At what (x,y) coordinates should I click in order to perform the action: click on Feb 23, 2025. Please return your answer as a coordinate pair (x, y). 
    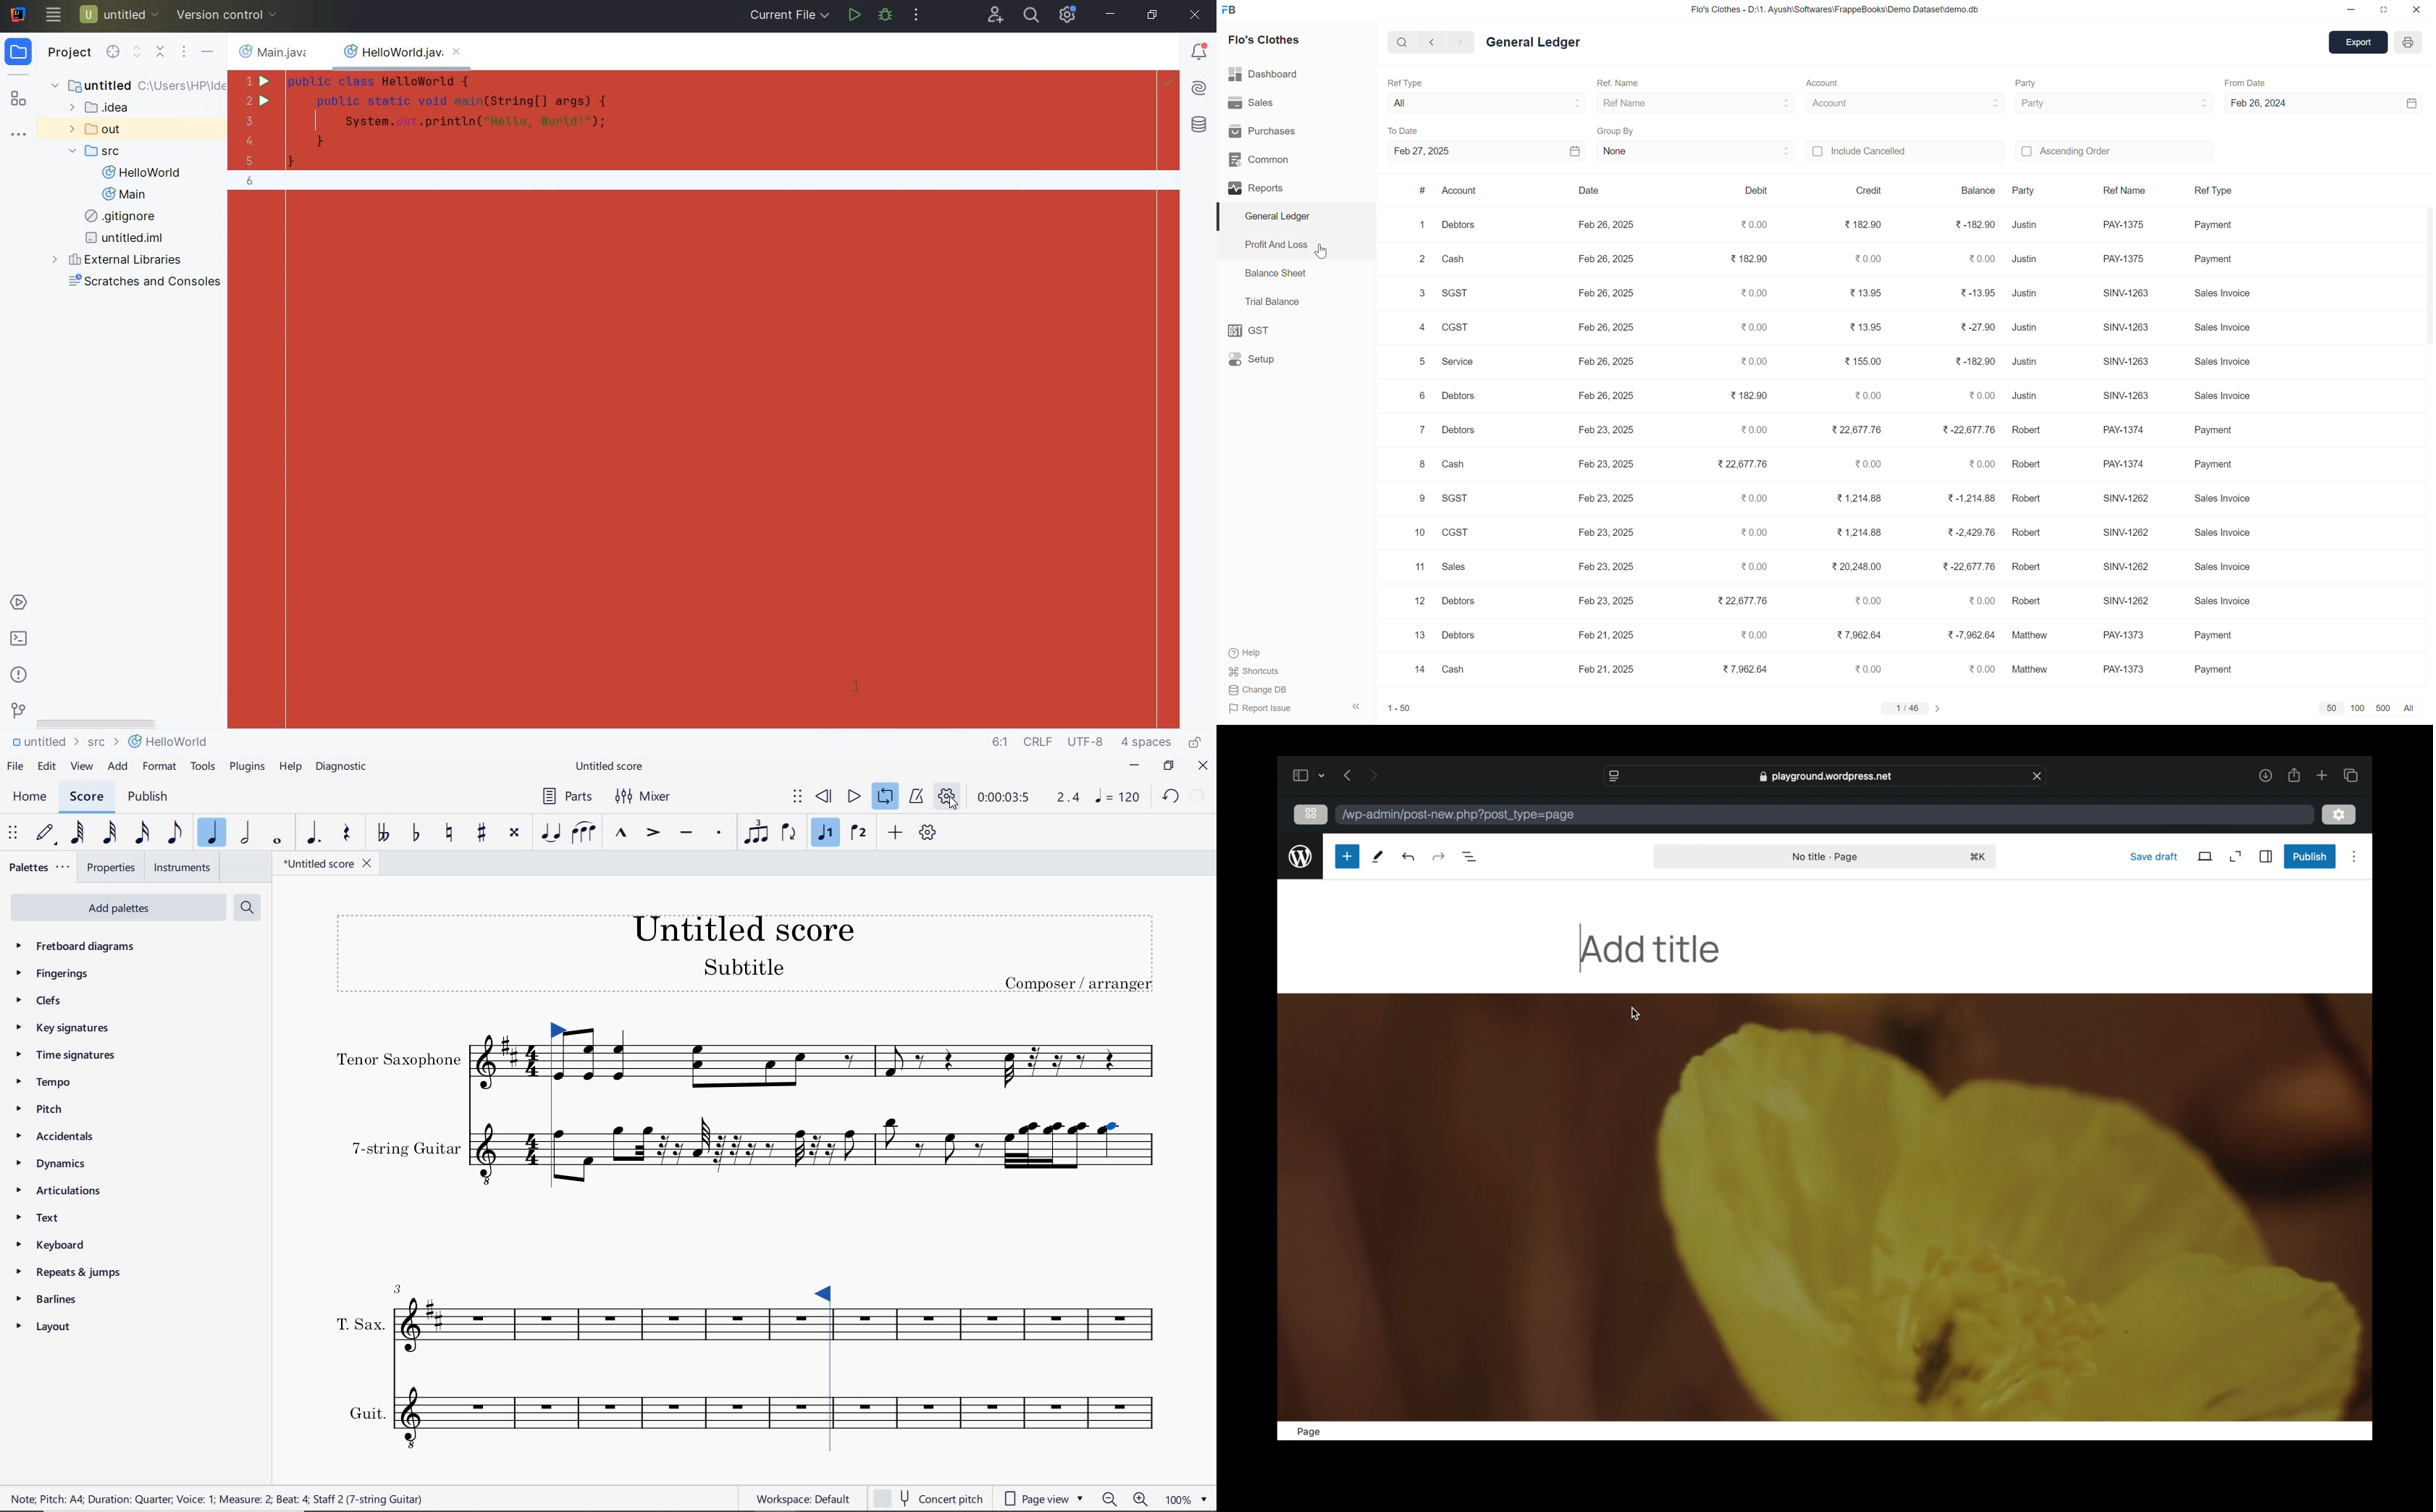
    Looking at the image, I should click on (1607, 599).